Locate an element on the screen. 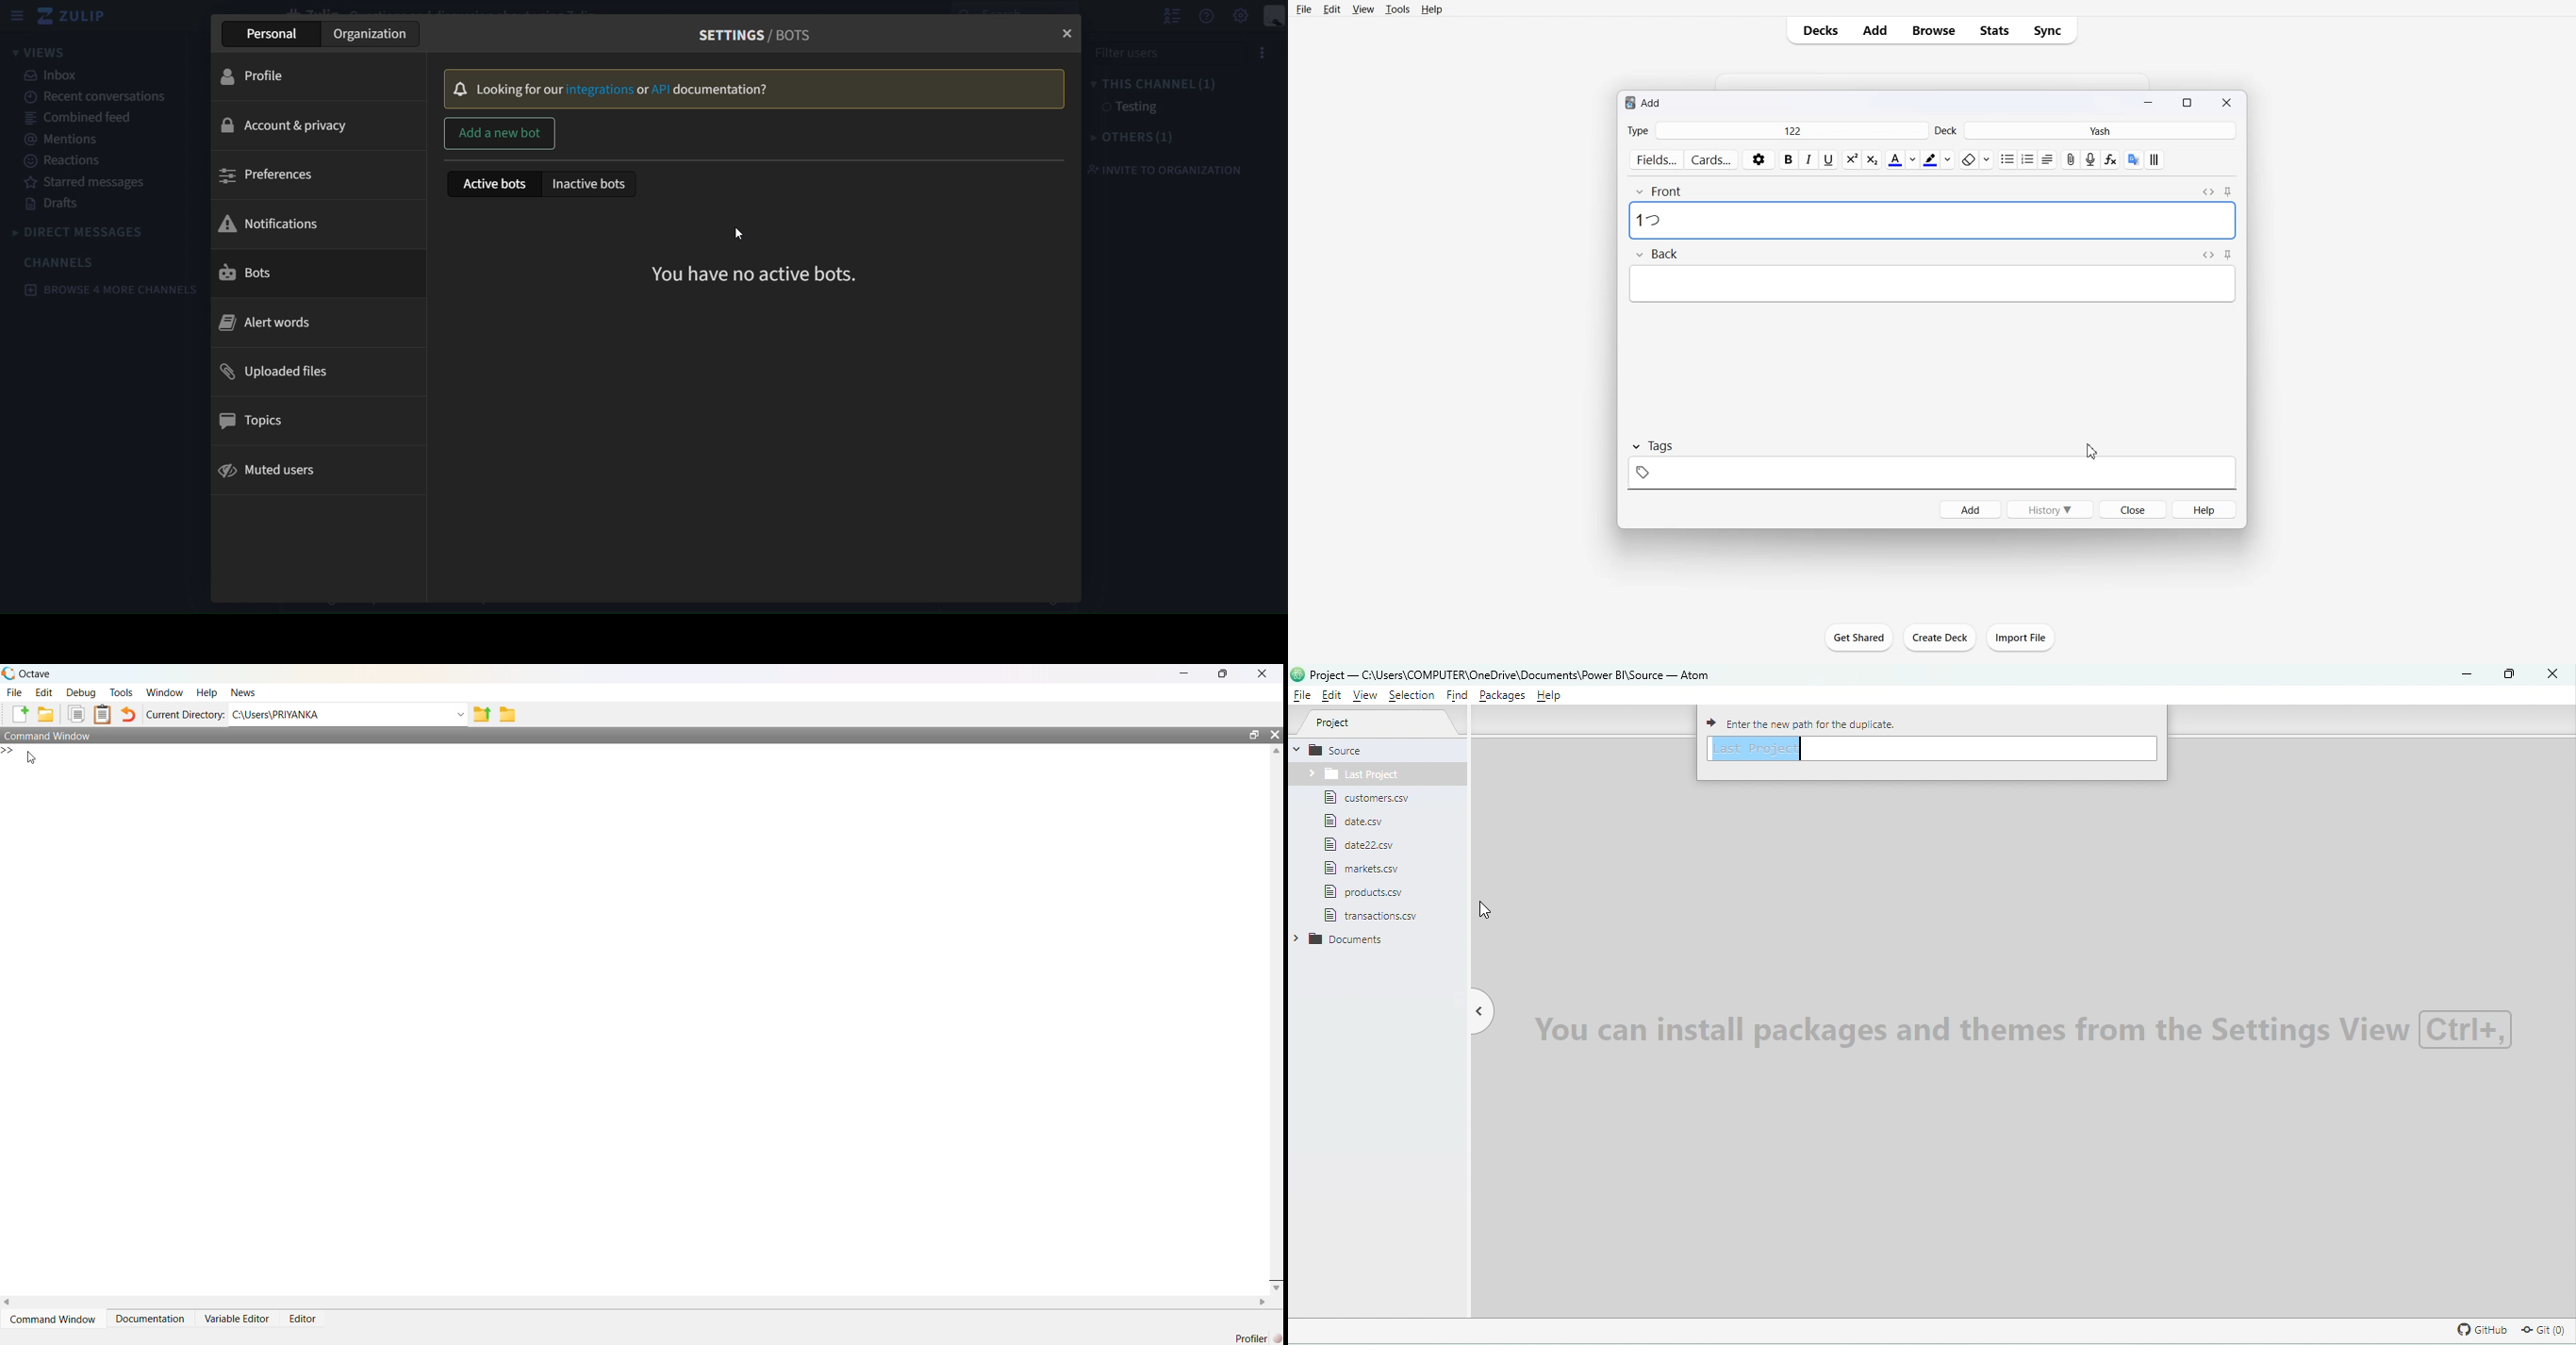 The image size is (2576, 1372). Bold is located at coordinates (1789, 160).